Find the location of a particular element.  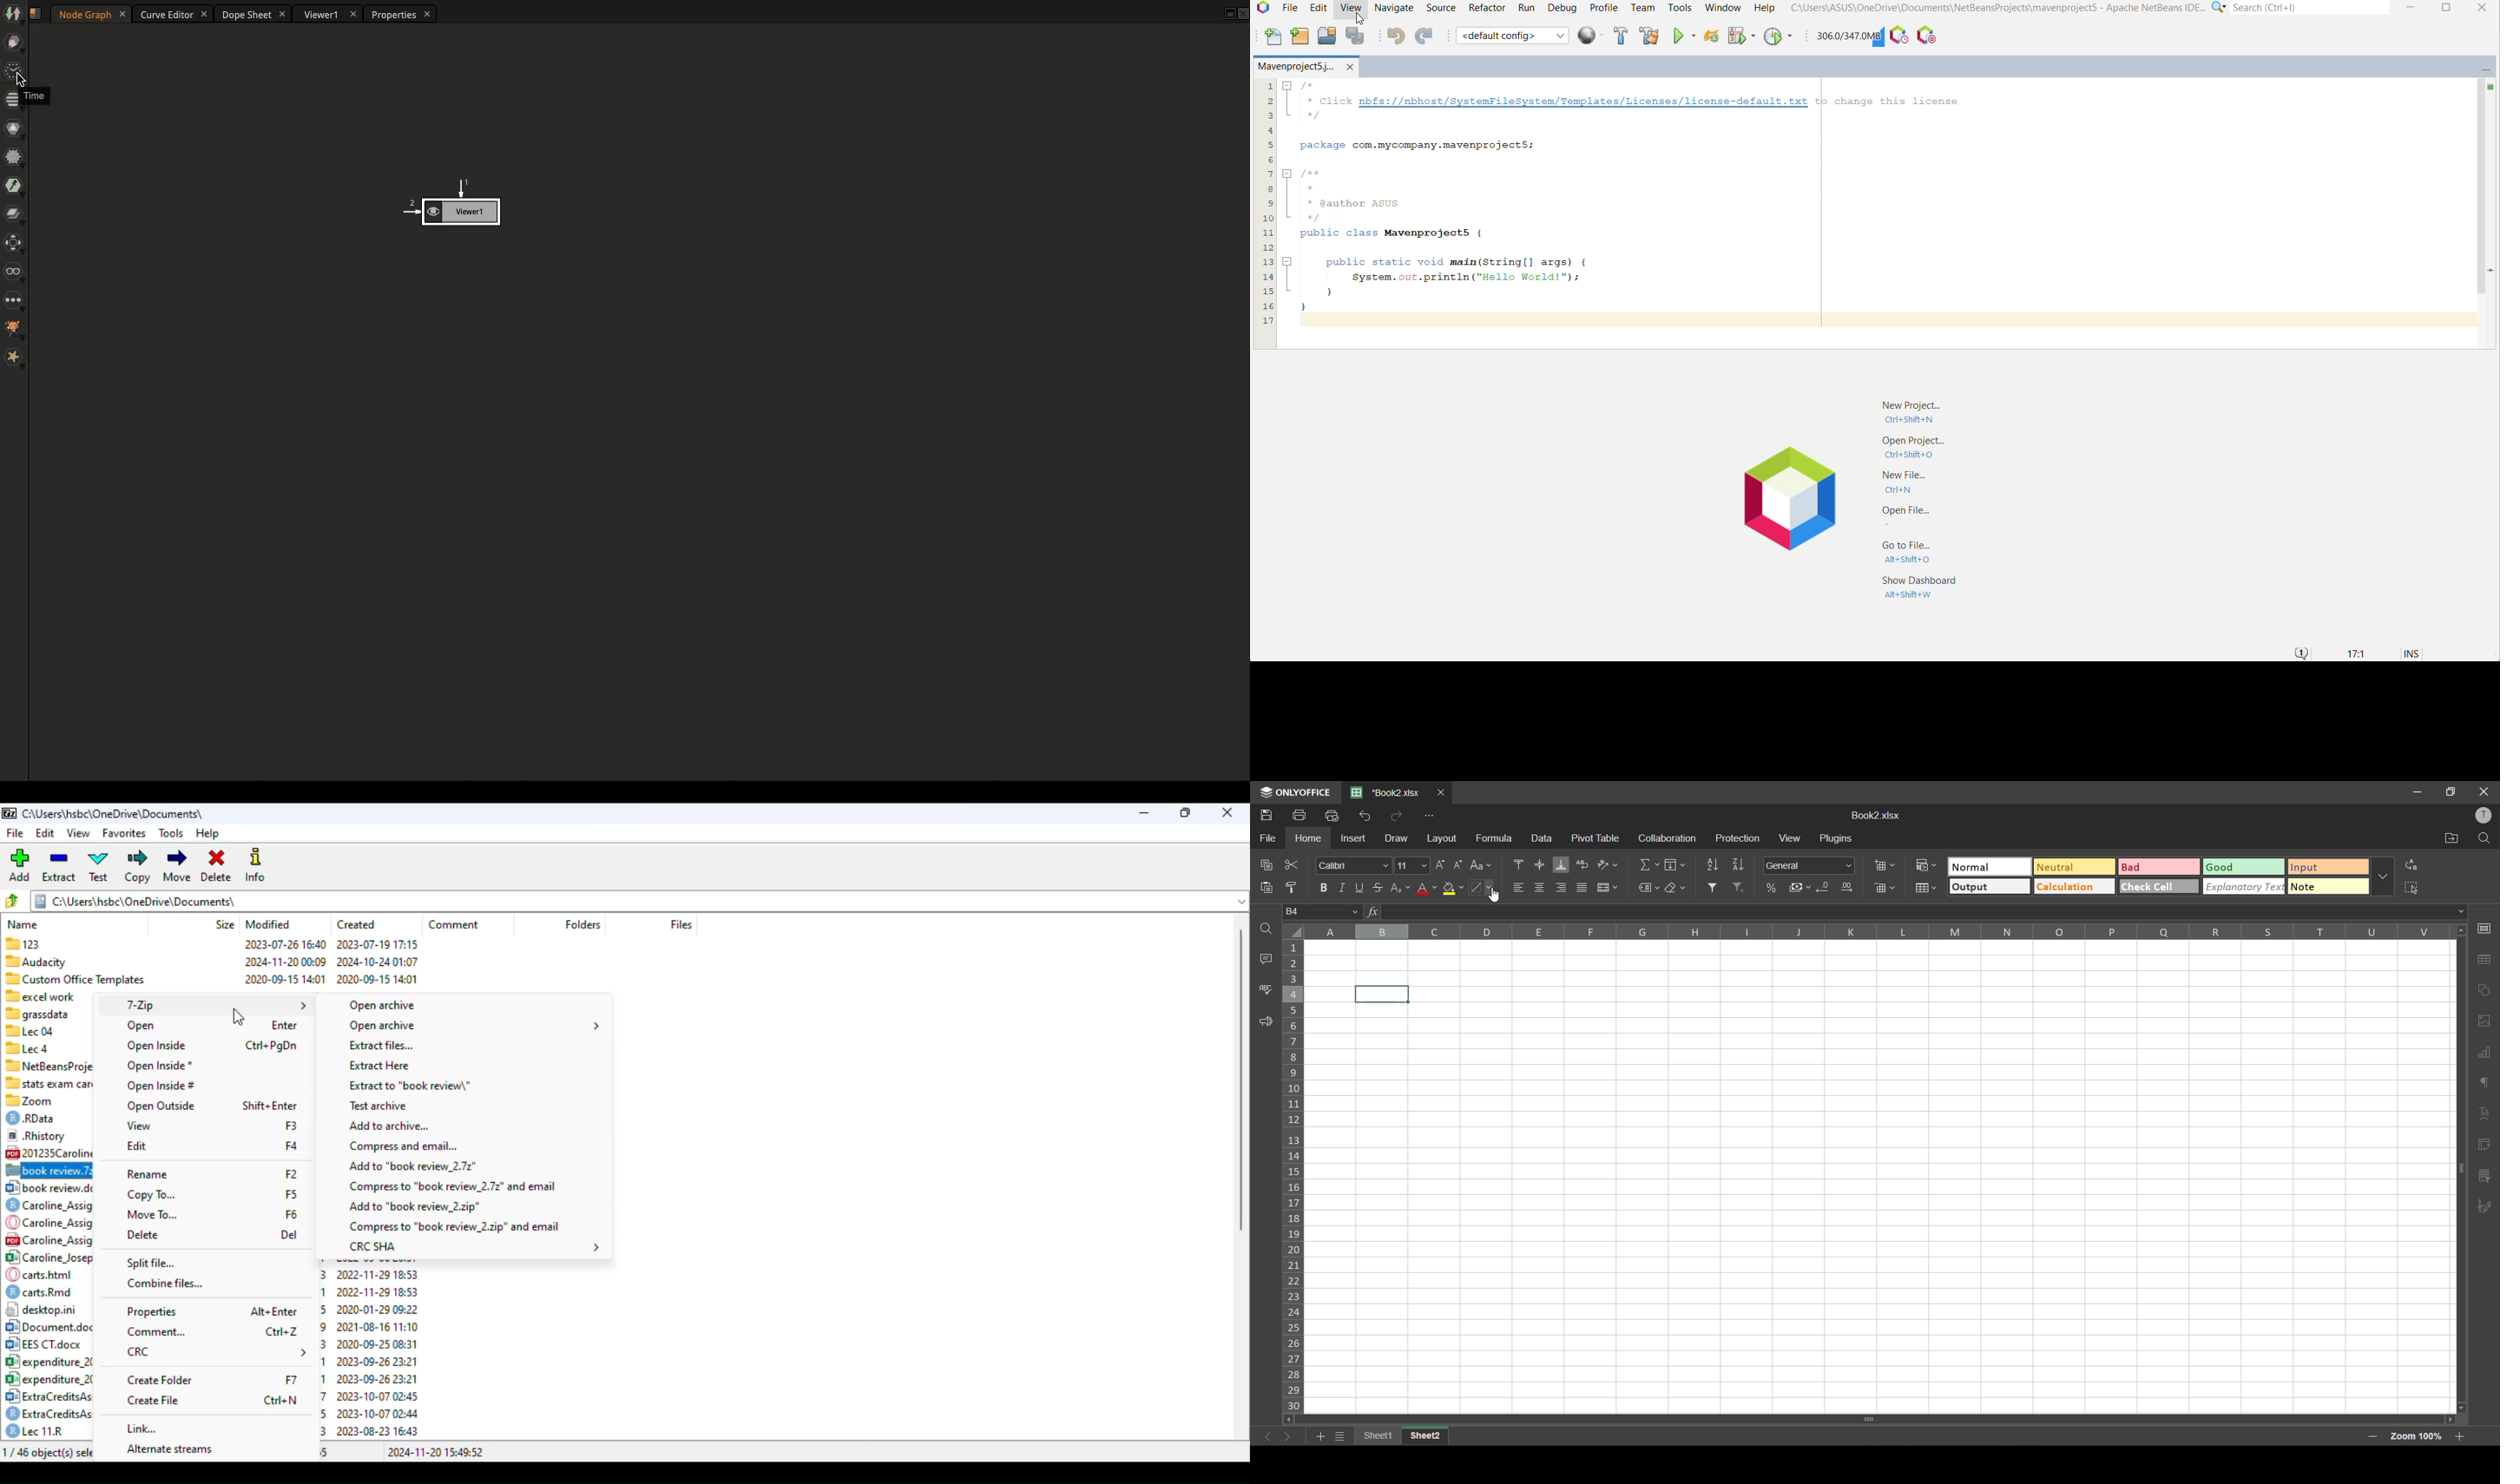

align right is located at coordinates (1560, 886).